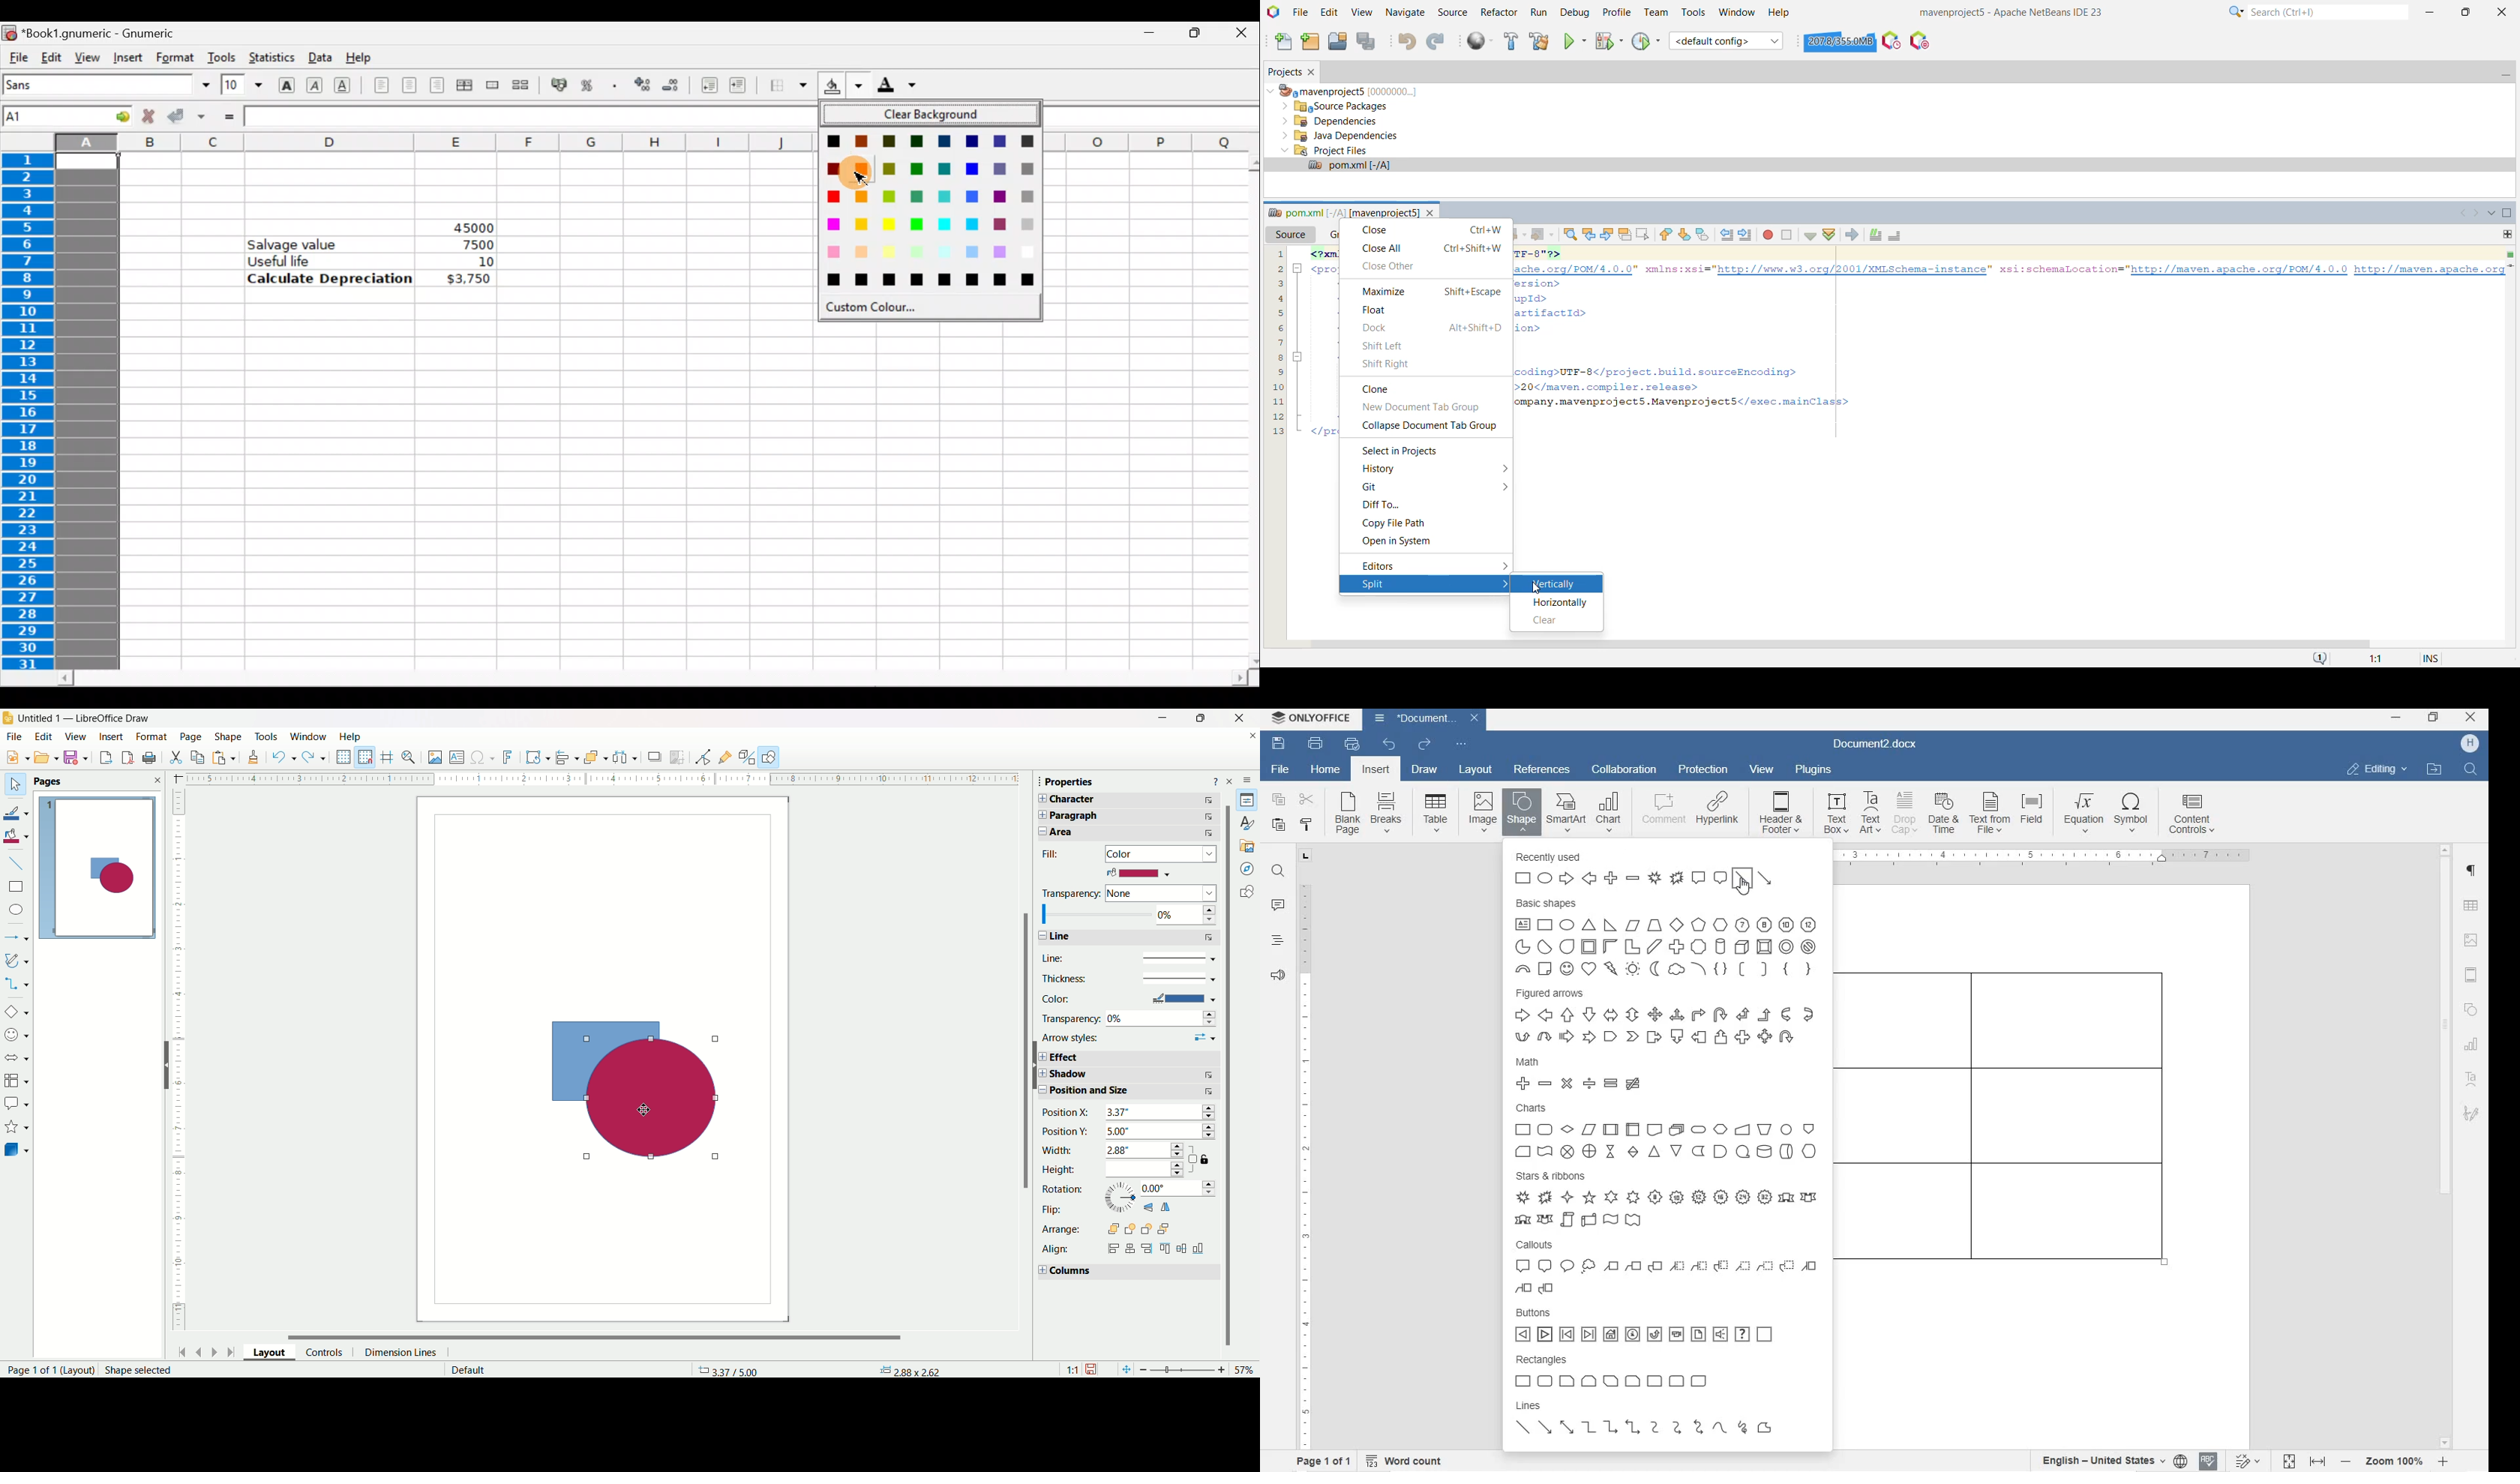  I want to click on ellipse, so click(15, 910).